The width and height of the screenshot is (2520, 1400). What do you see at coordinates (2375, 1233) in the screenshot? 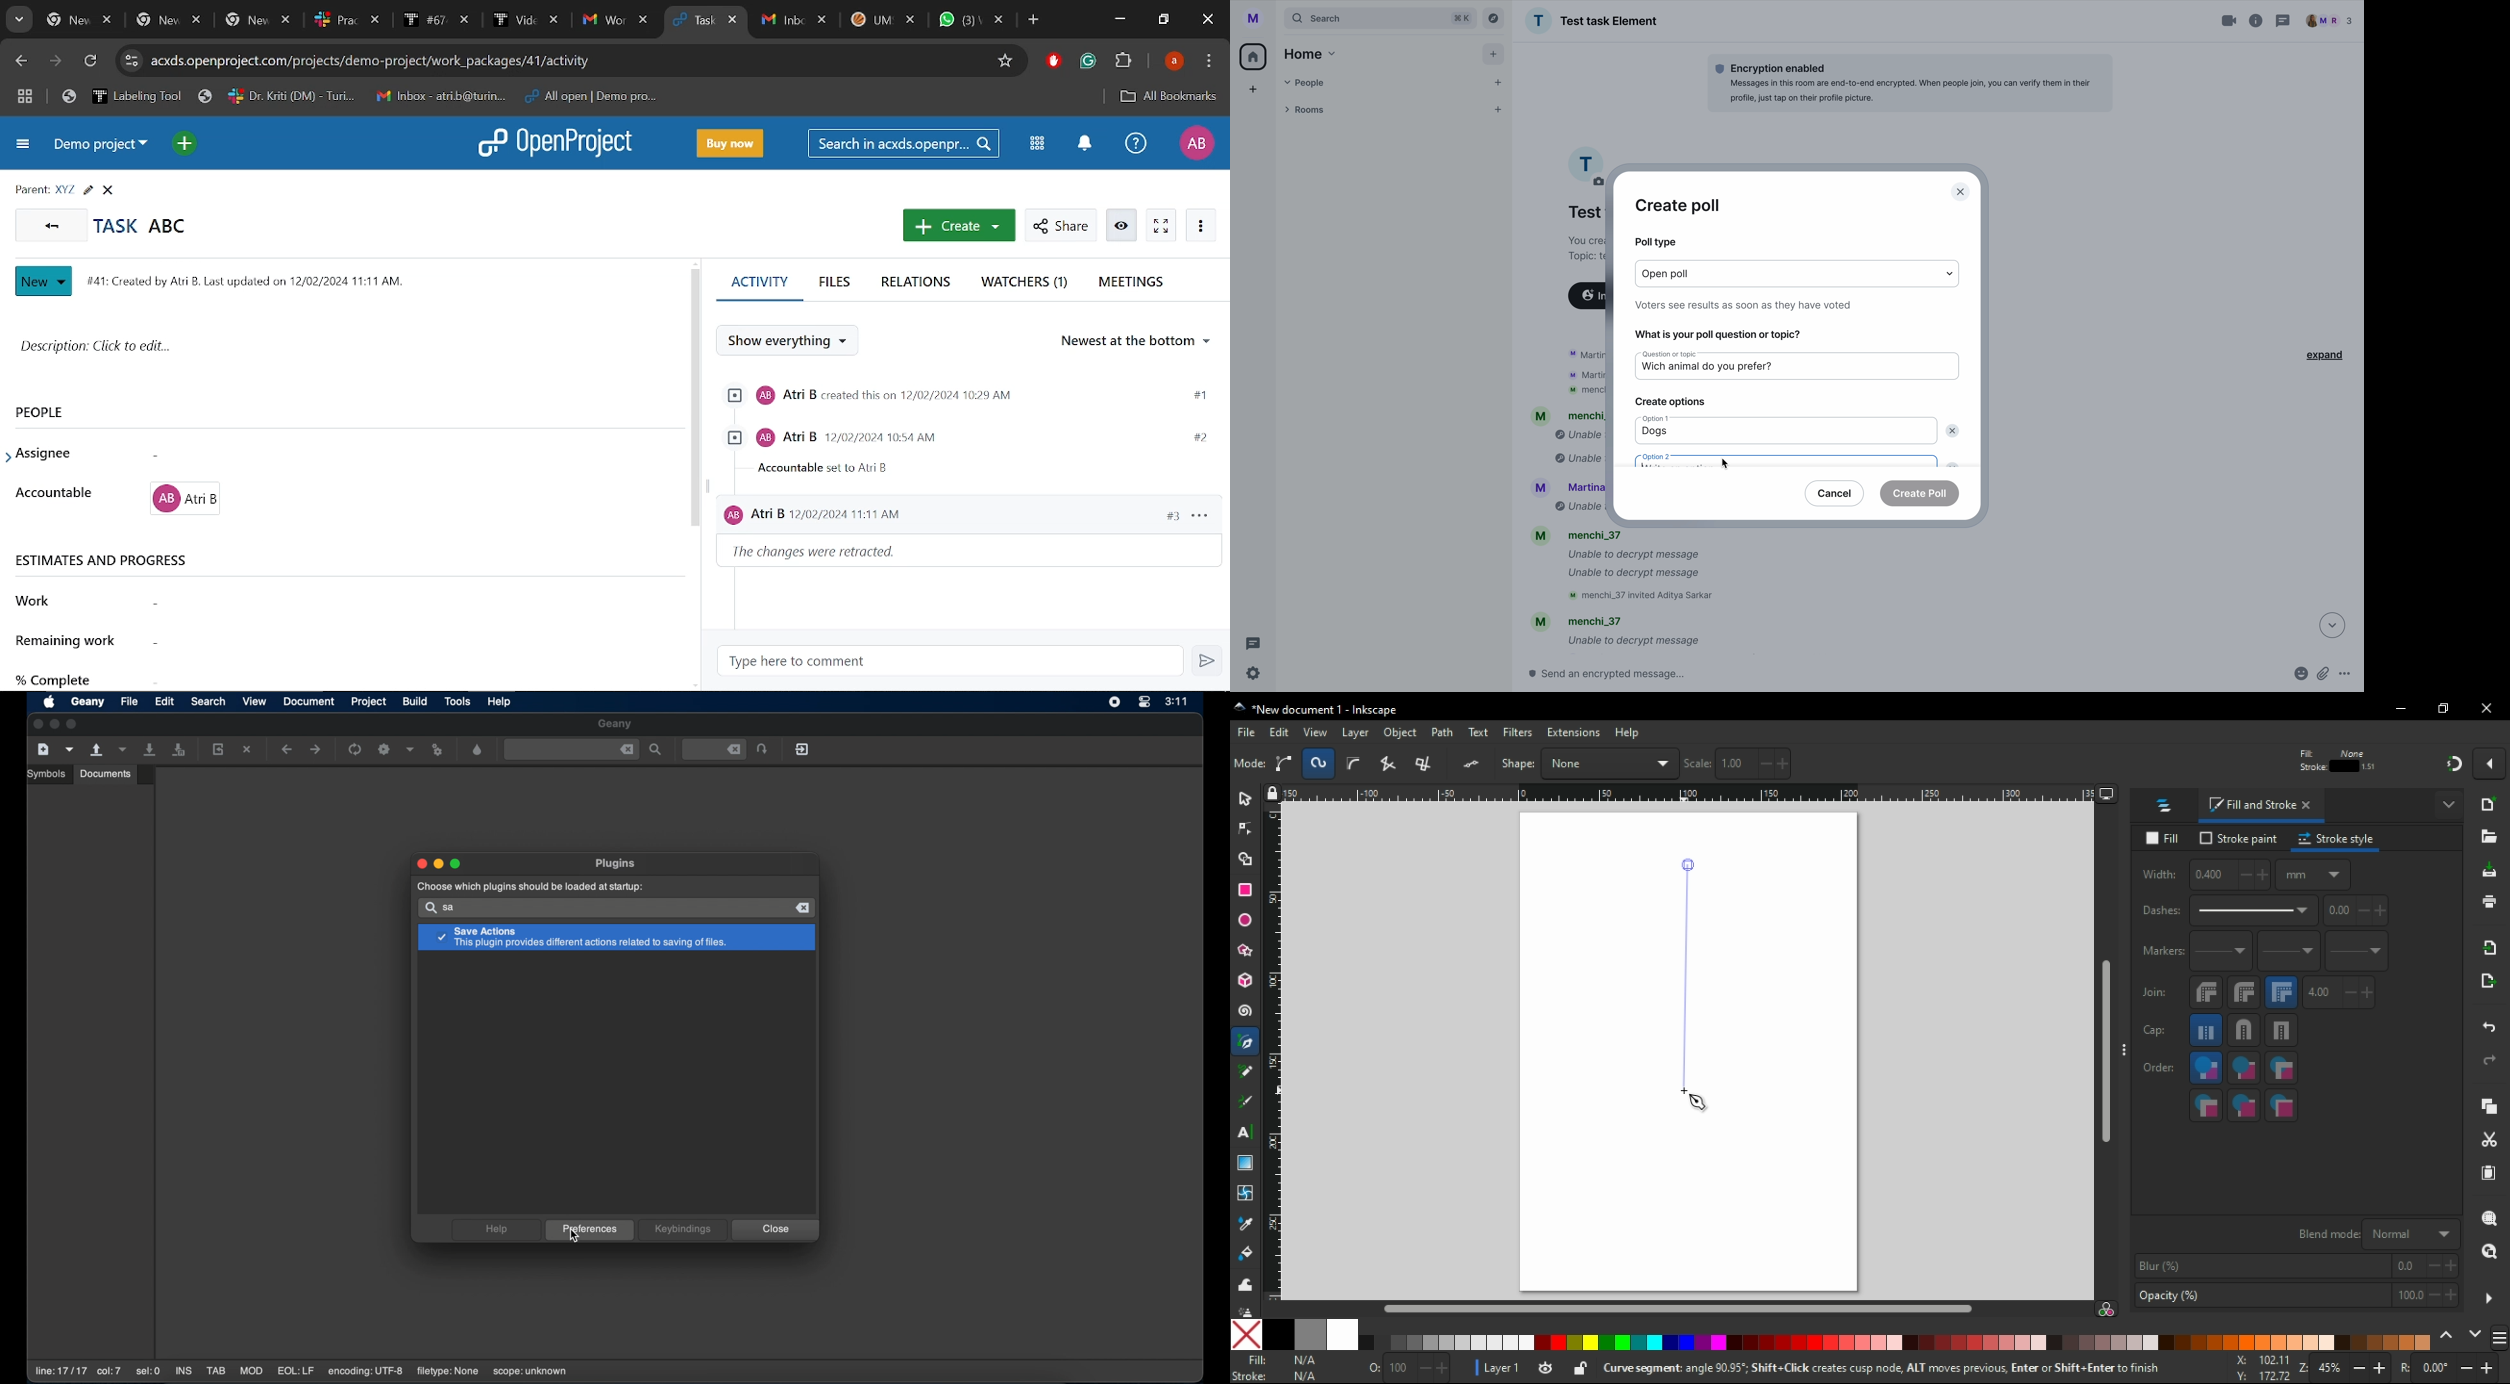
I see `blend mode Normal` at bounding box center [2375, 1233].